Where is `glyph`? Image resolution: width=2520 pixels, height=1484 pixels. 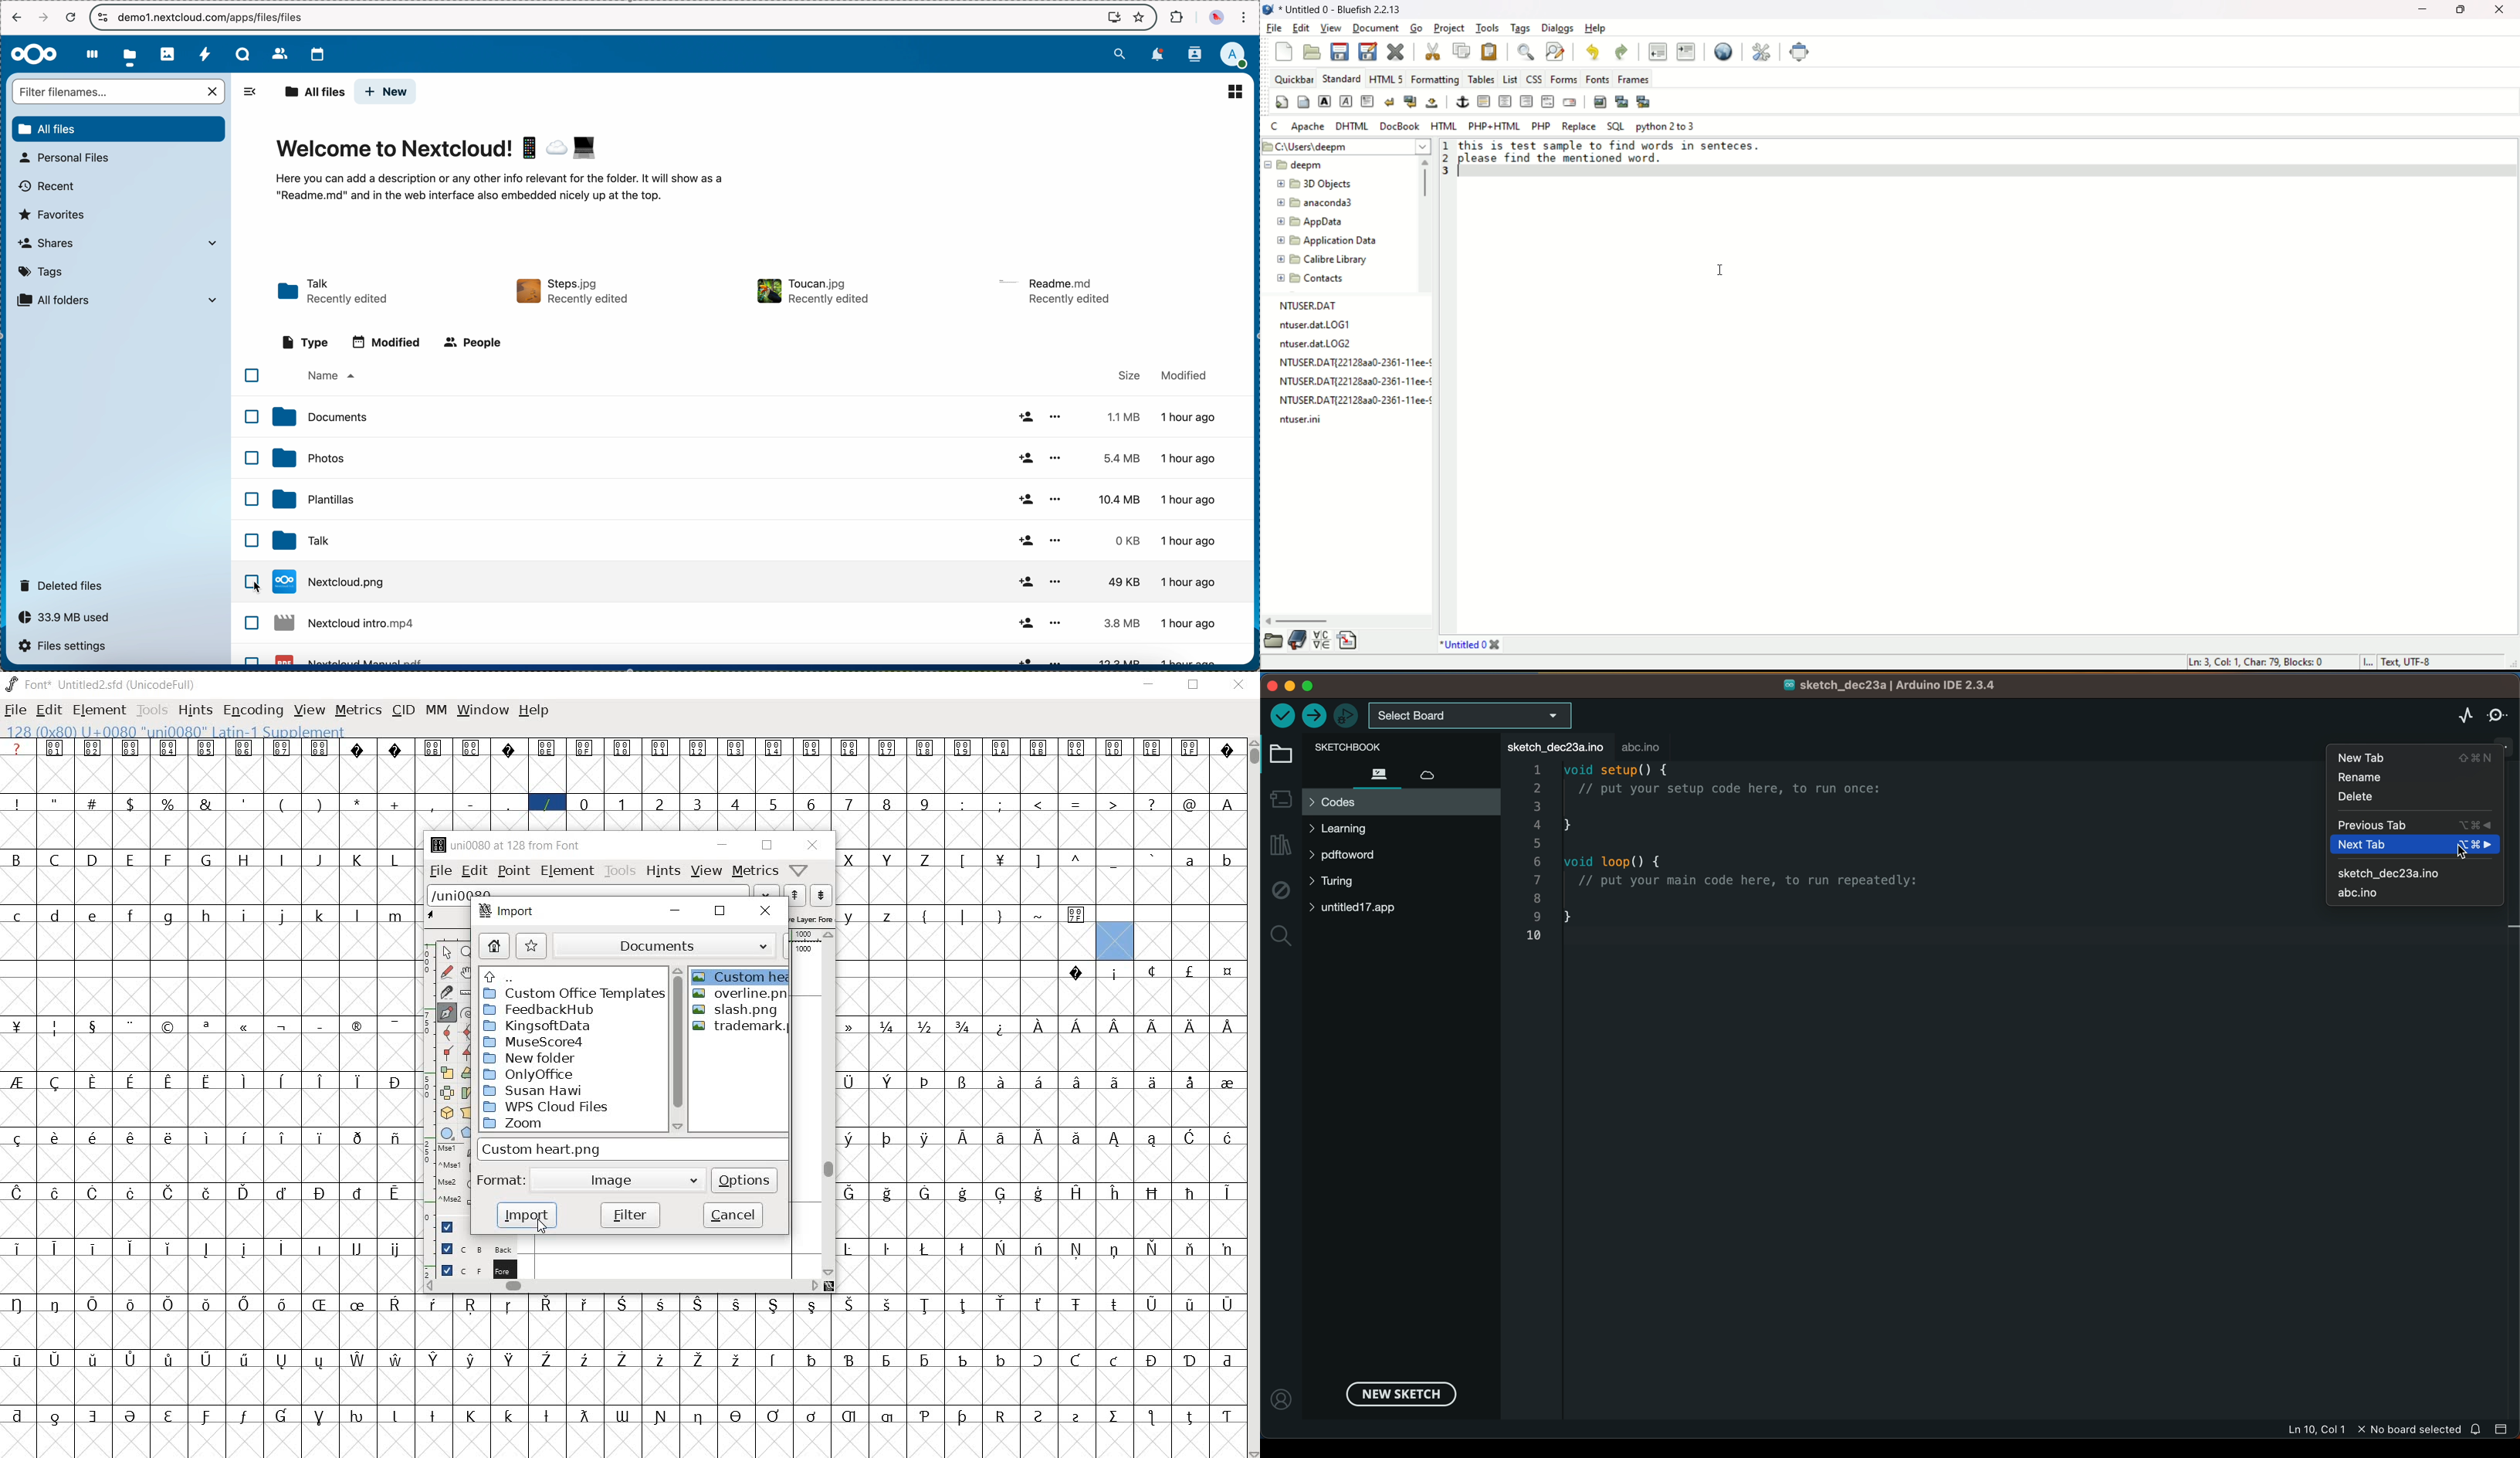 glyph is located at coordinates (246, 916).